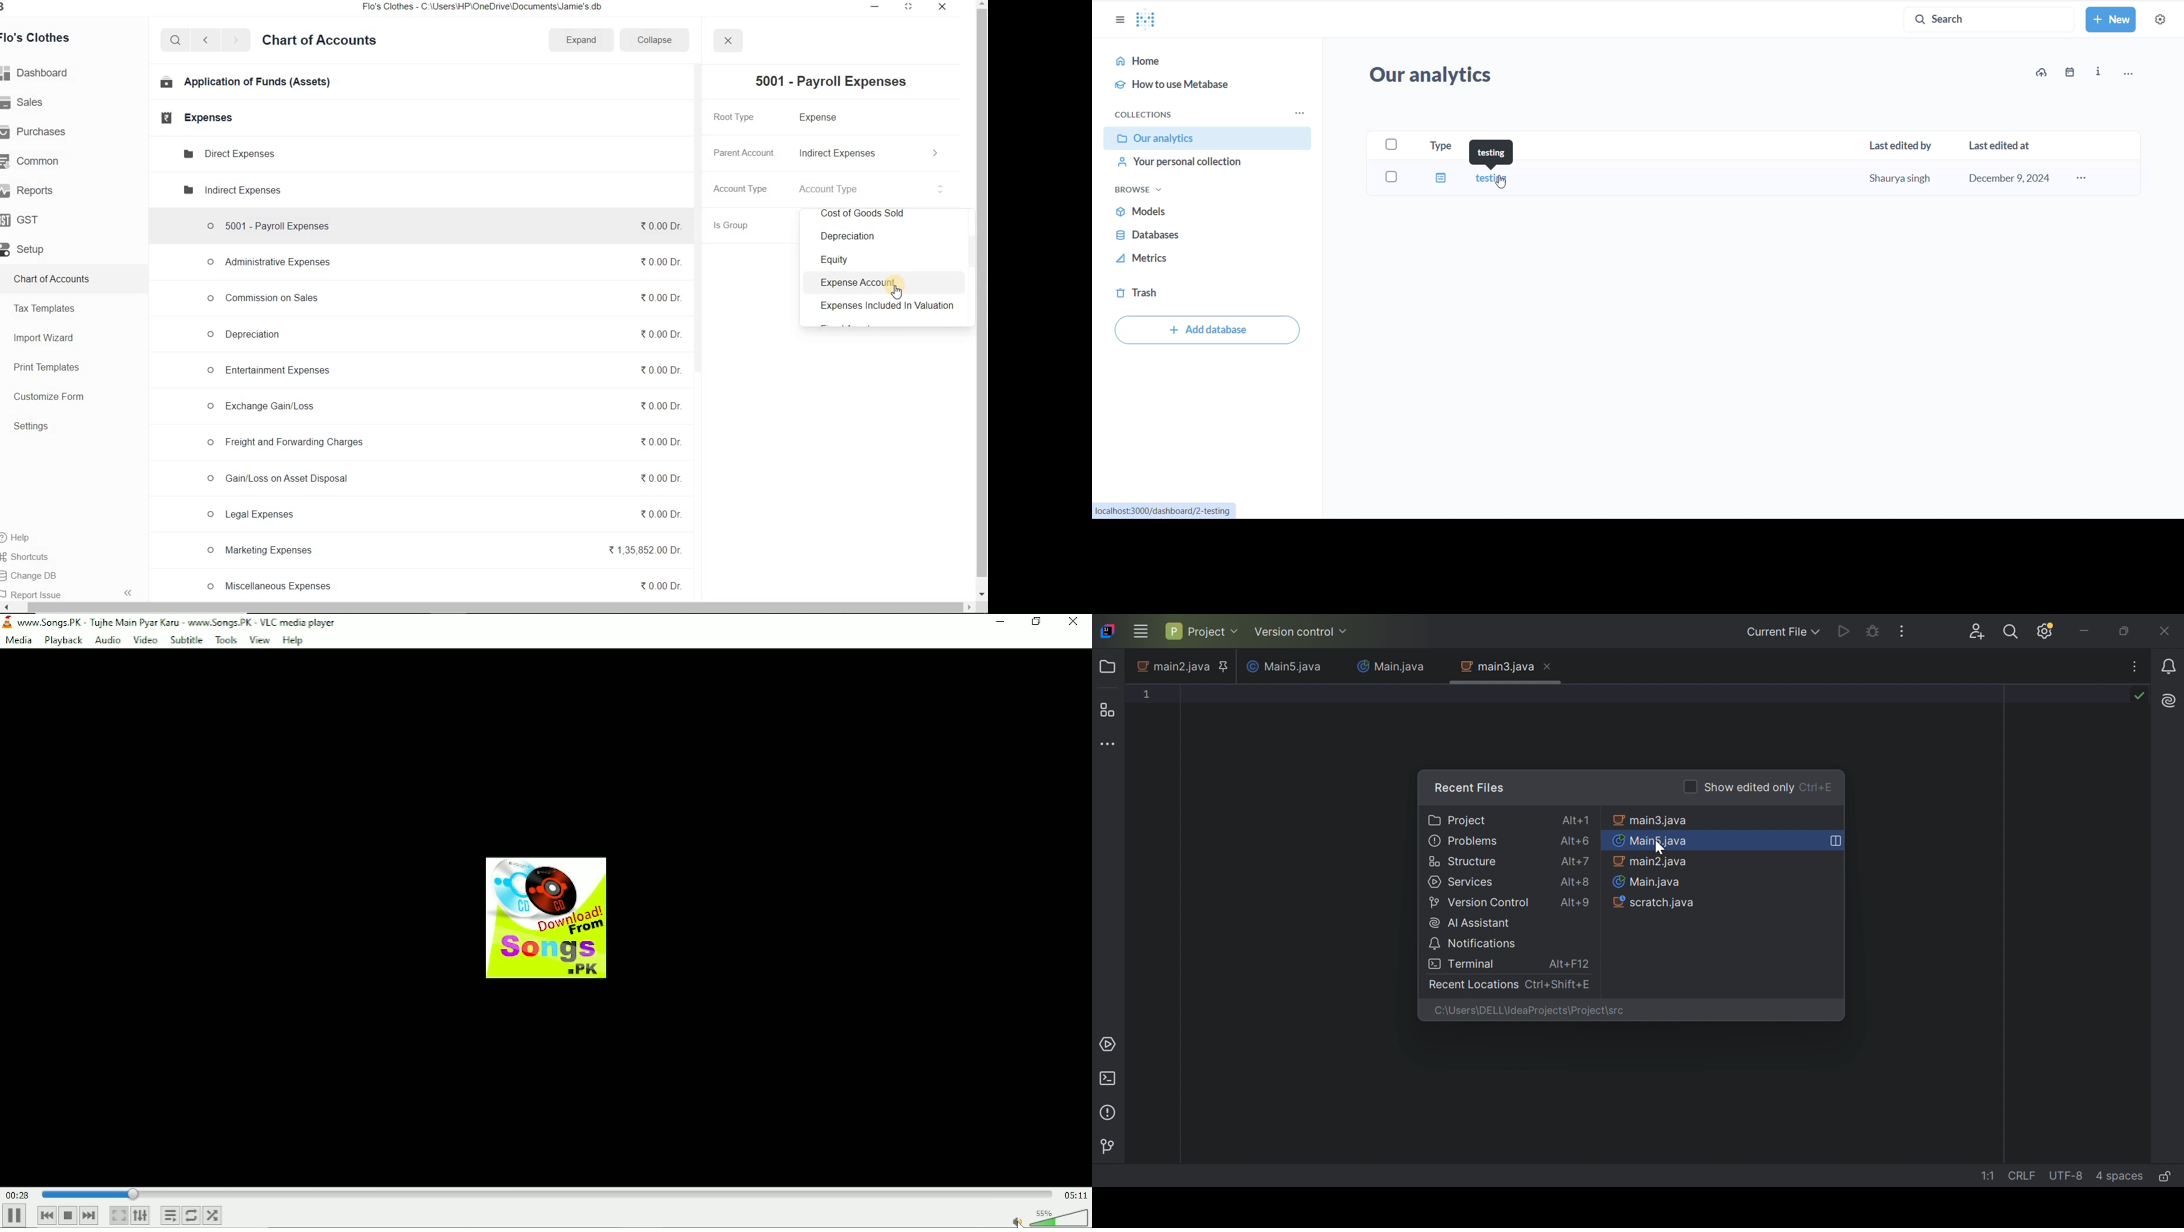 The width and height of the screenshot is (2184, 1232). What do you see at coordinates (443, 586) in the screenshot?
I see `© Miscellaneous Expenses %0.00Dr.` at bounding box center [443, 586].